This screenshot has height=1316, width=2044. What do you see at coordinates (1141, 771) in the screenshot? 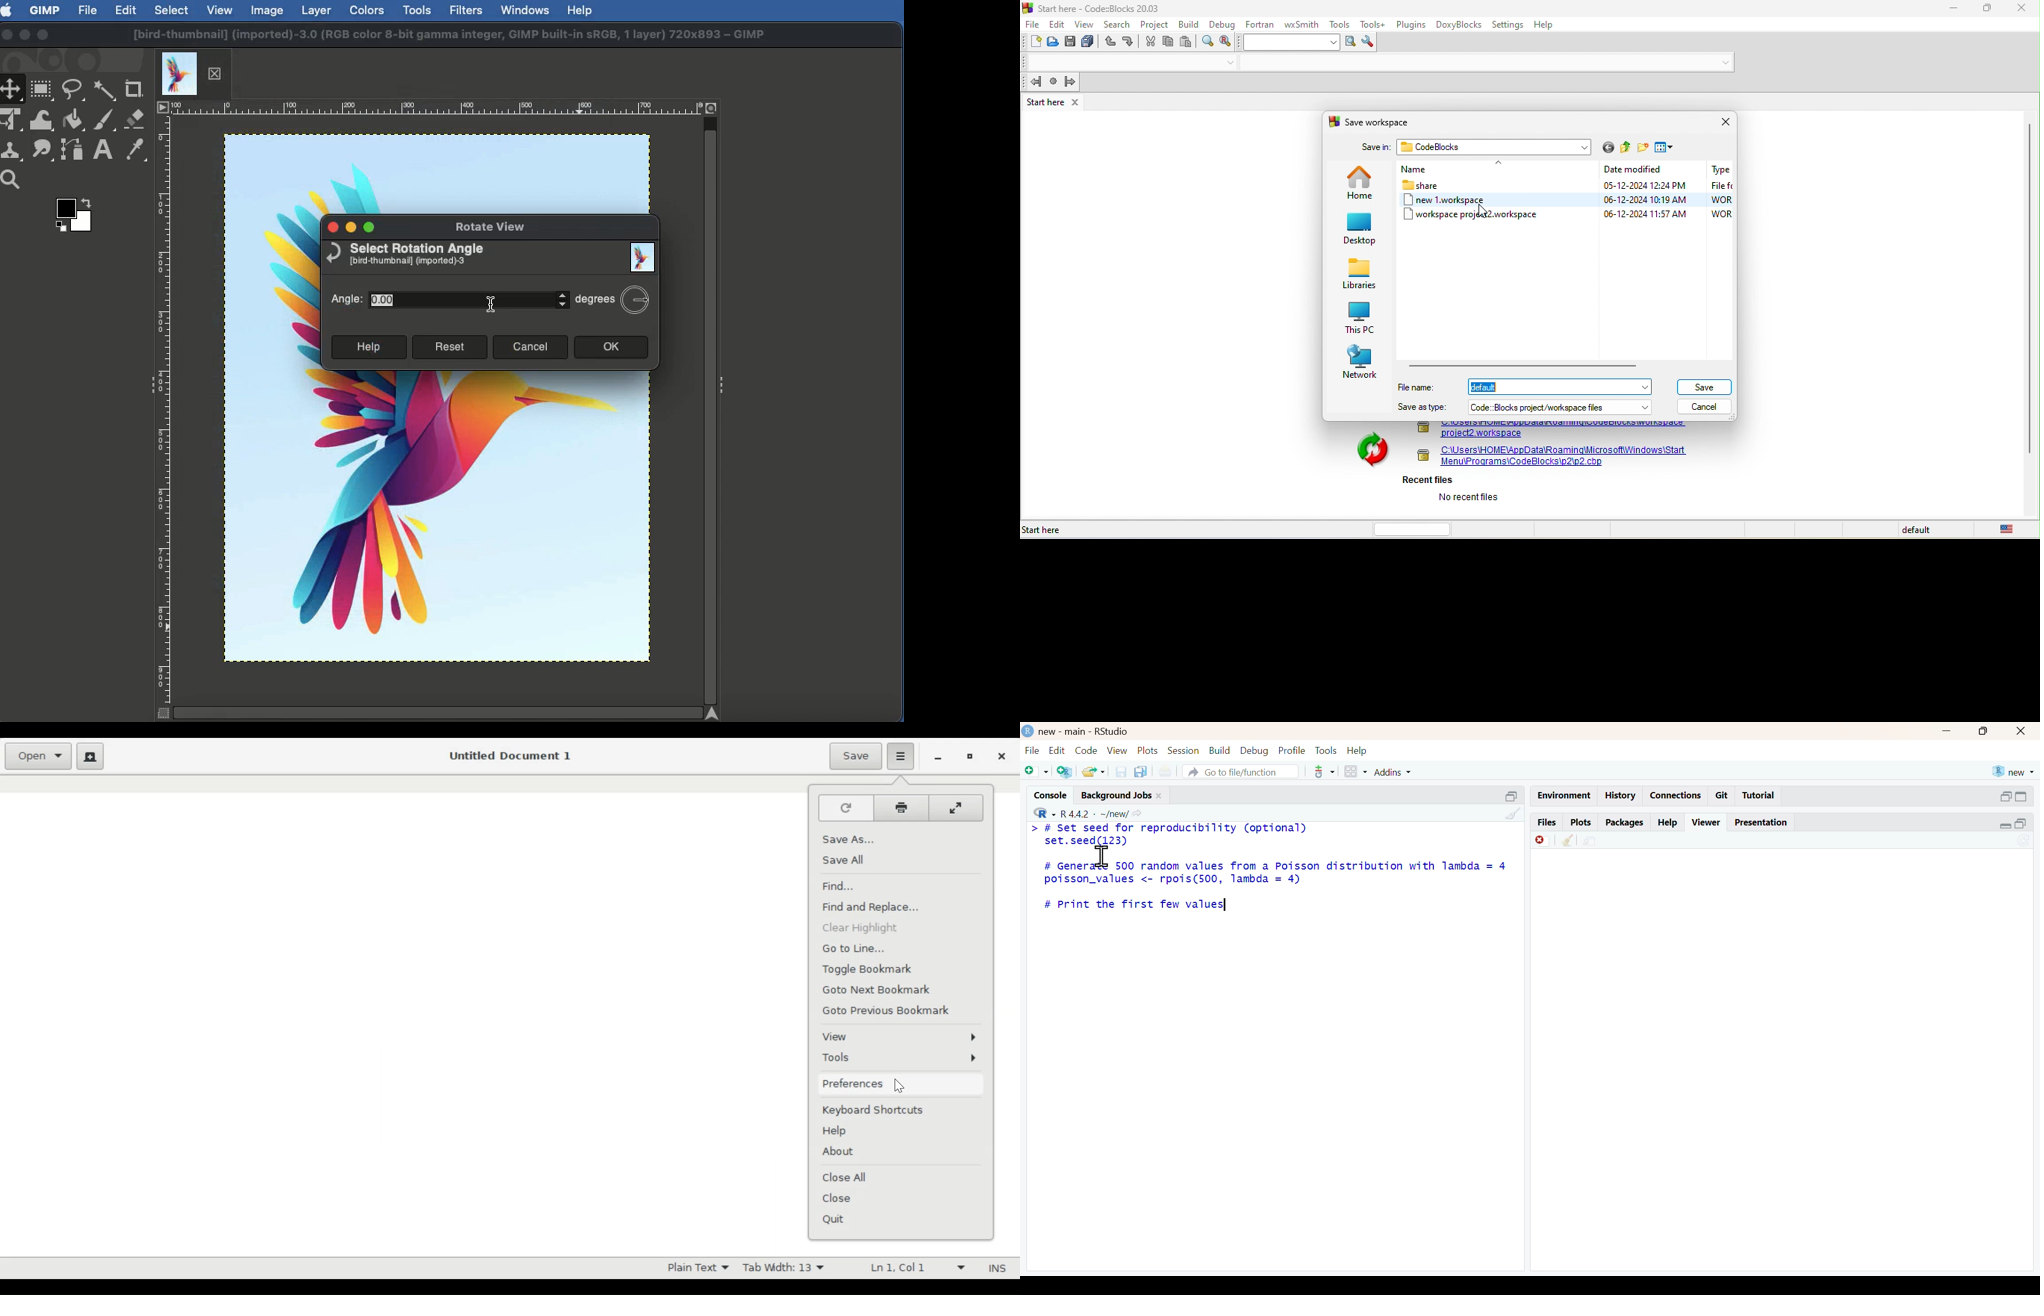
I see `copy` at bounding box center [1141, 771].